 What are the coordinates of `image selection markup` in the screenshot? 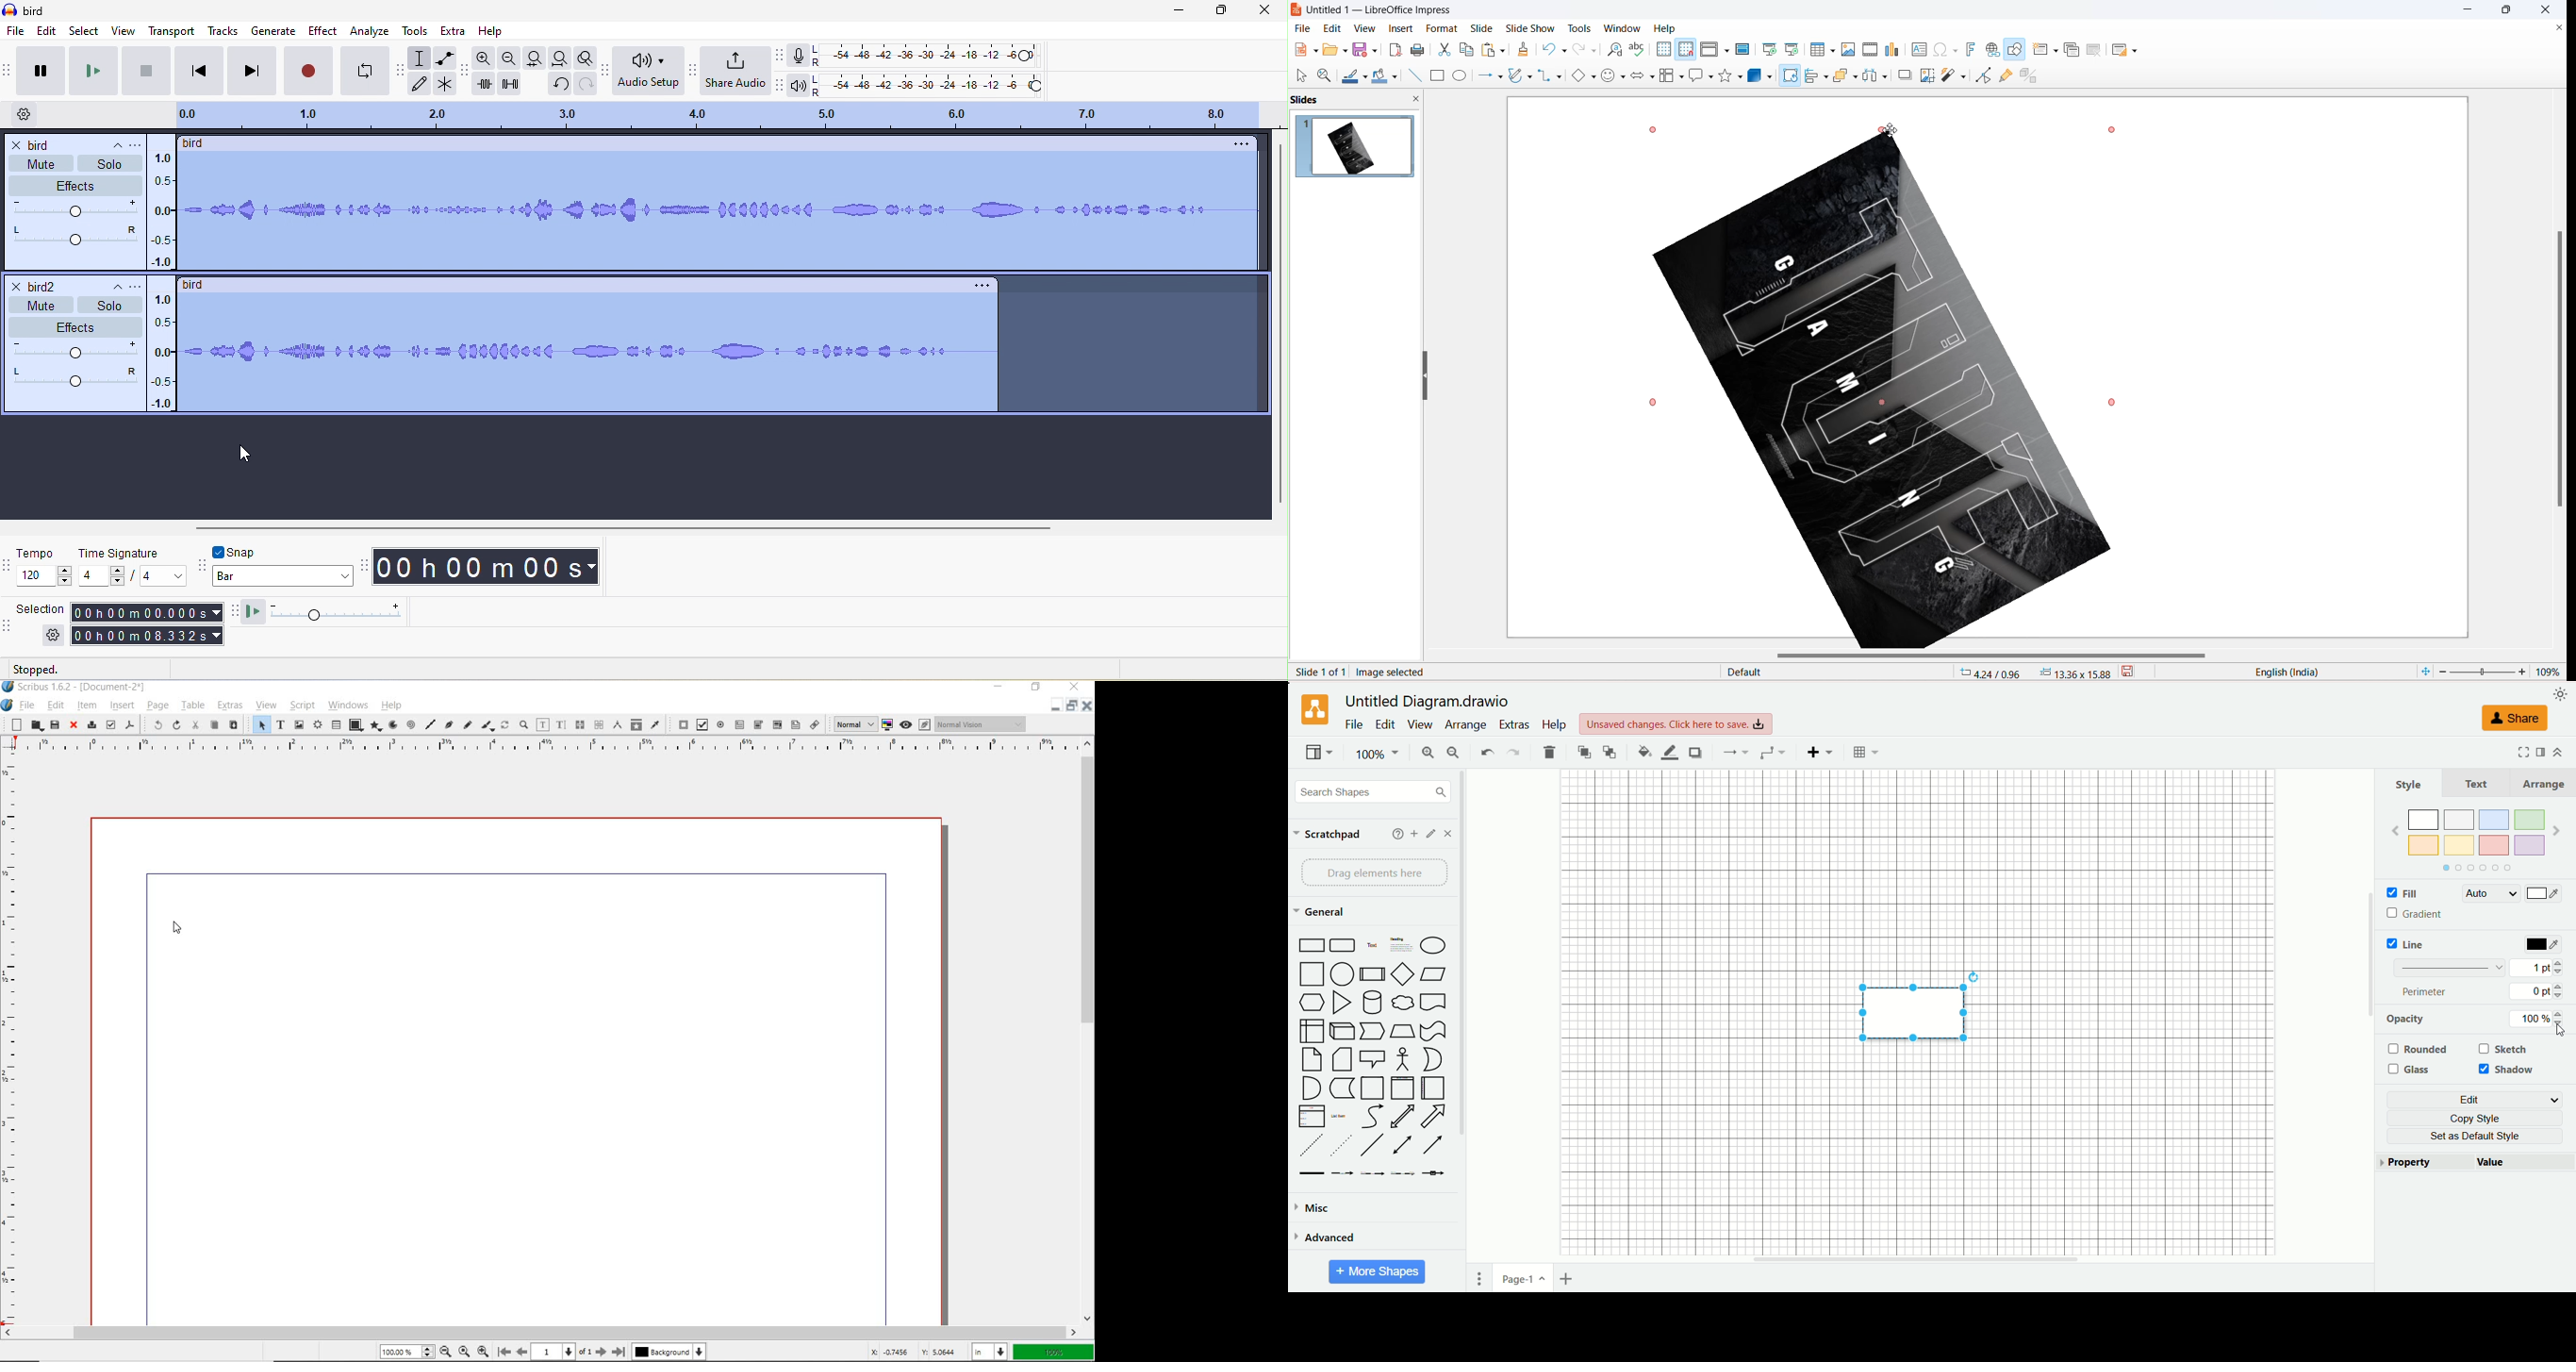 It's located at (2116, 129).